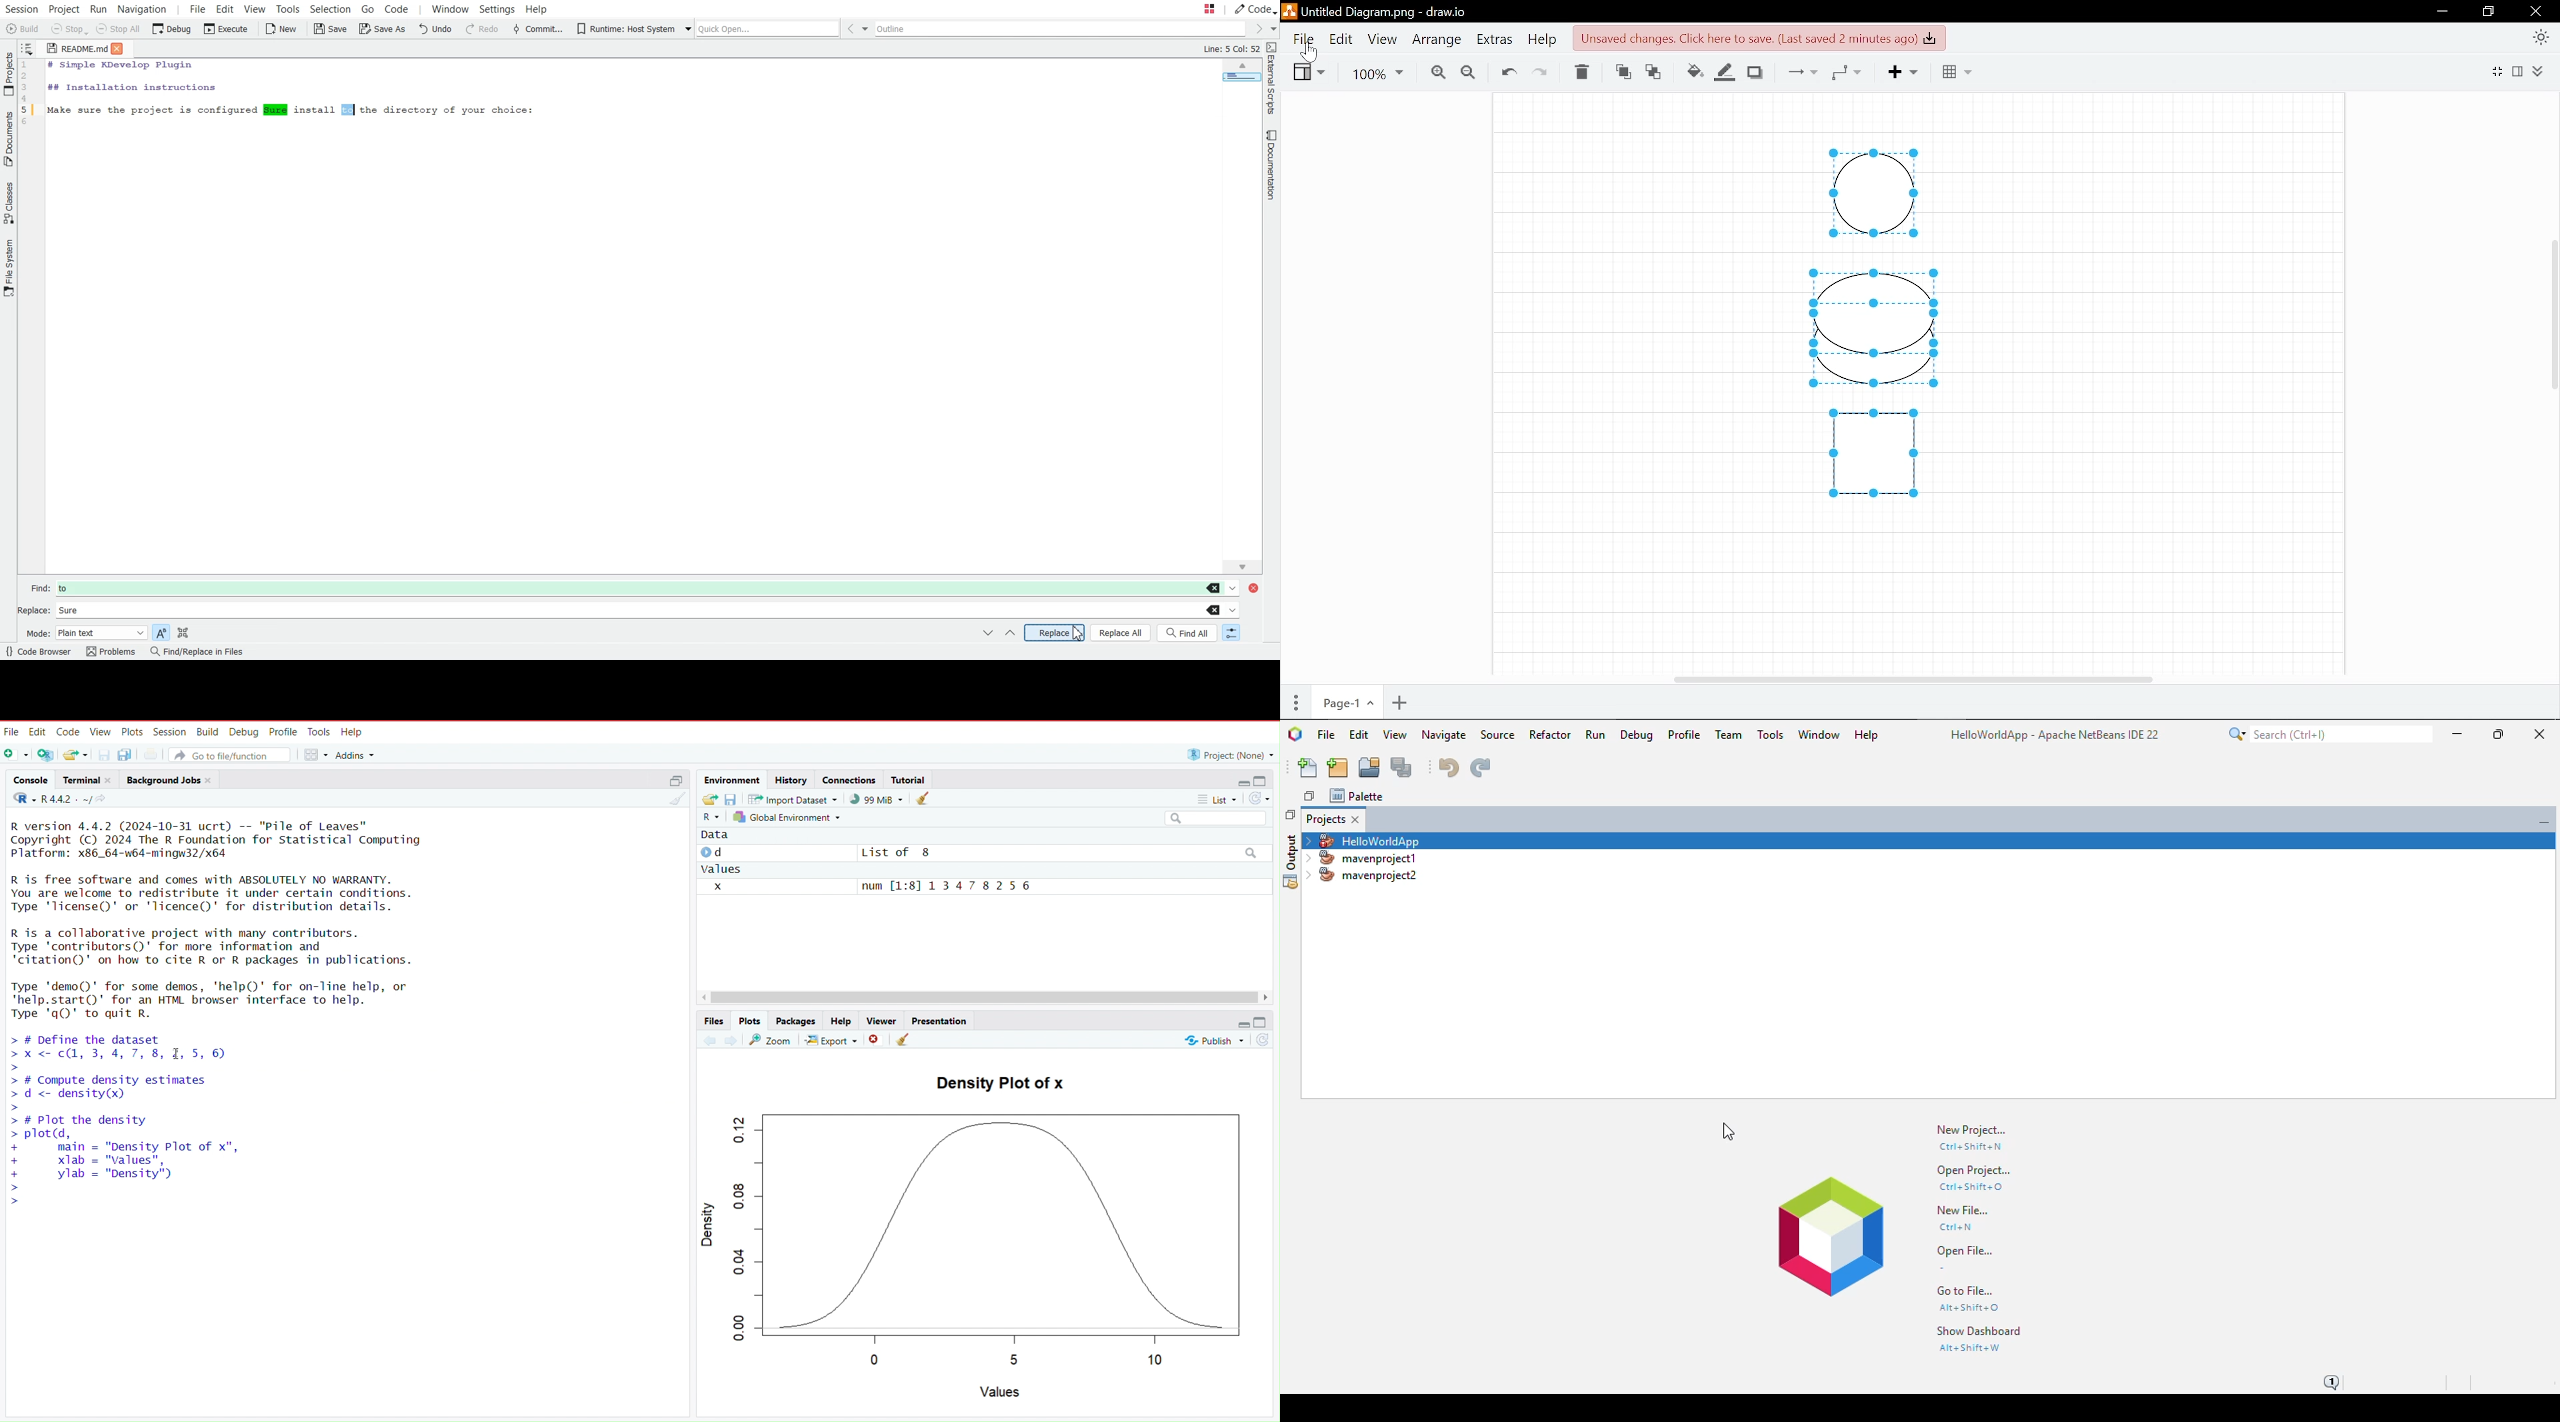 Image resolution: width=2576 pixels, height=1428 pixels. Describe the element at coordinates (1215, 1040) in the screenshot. I see `publish` at that location.